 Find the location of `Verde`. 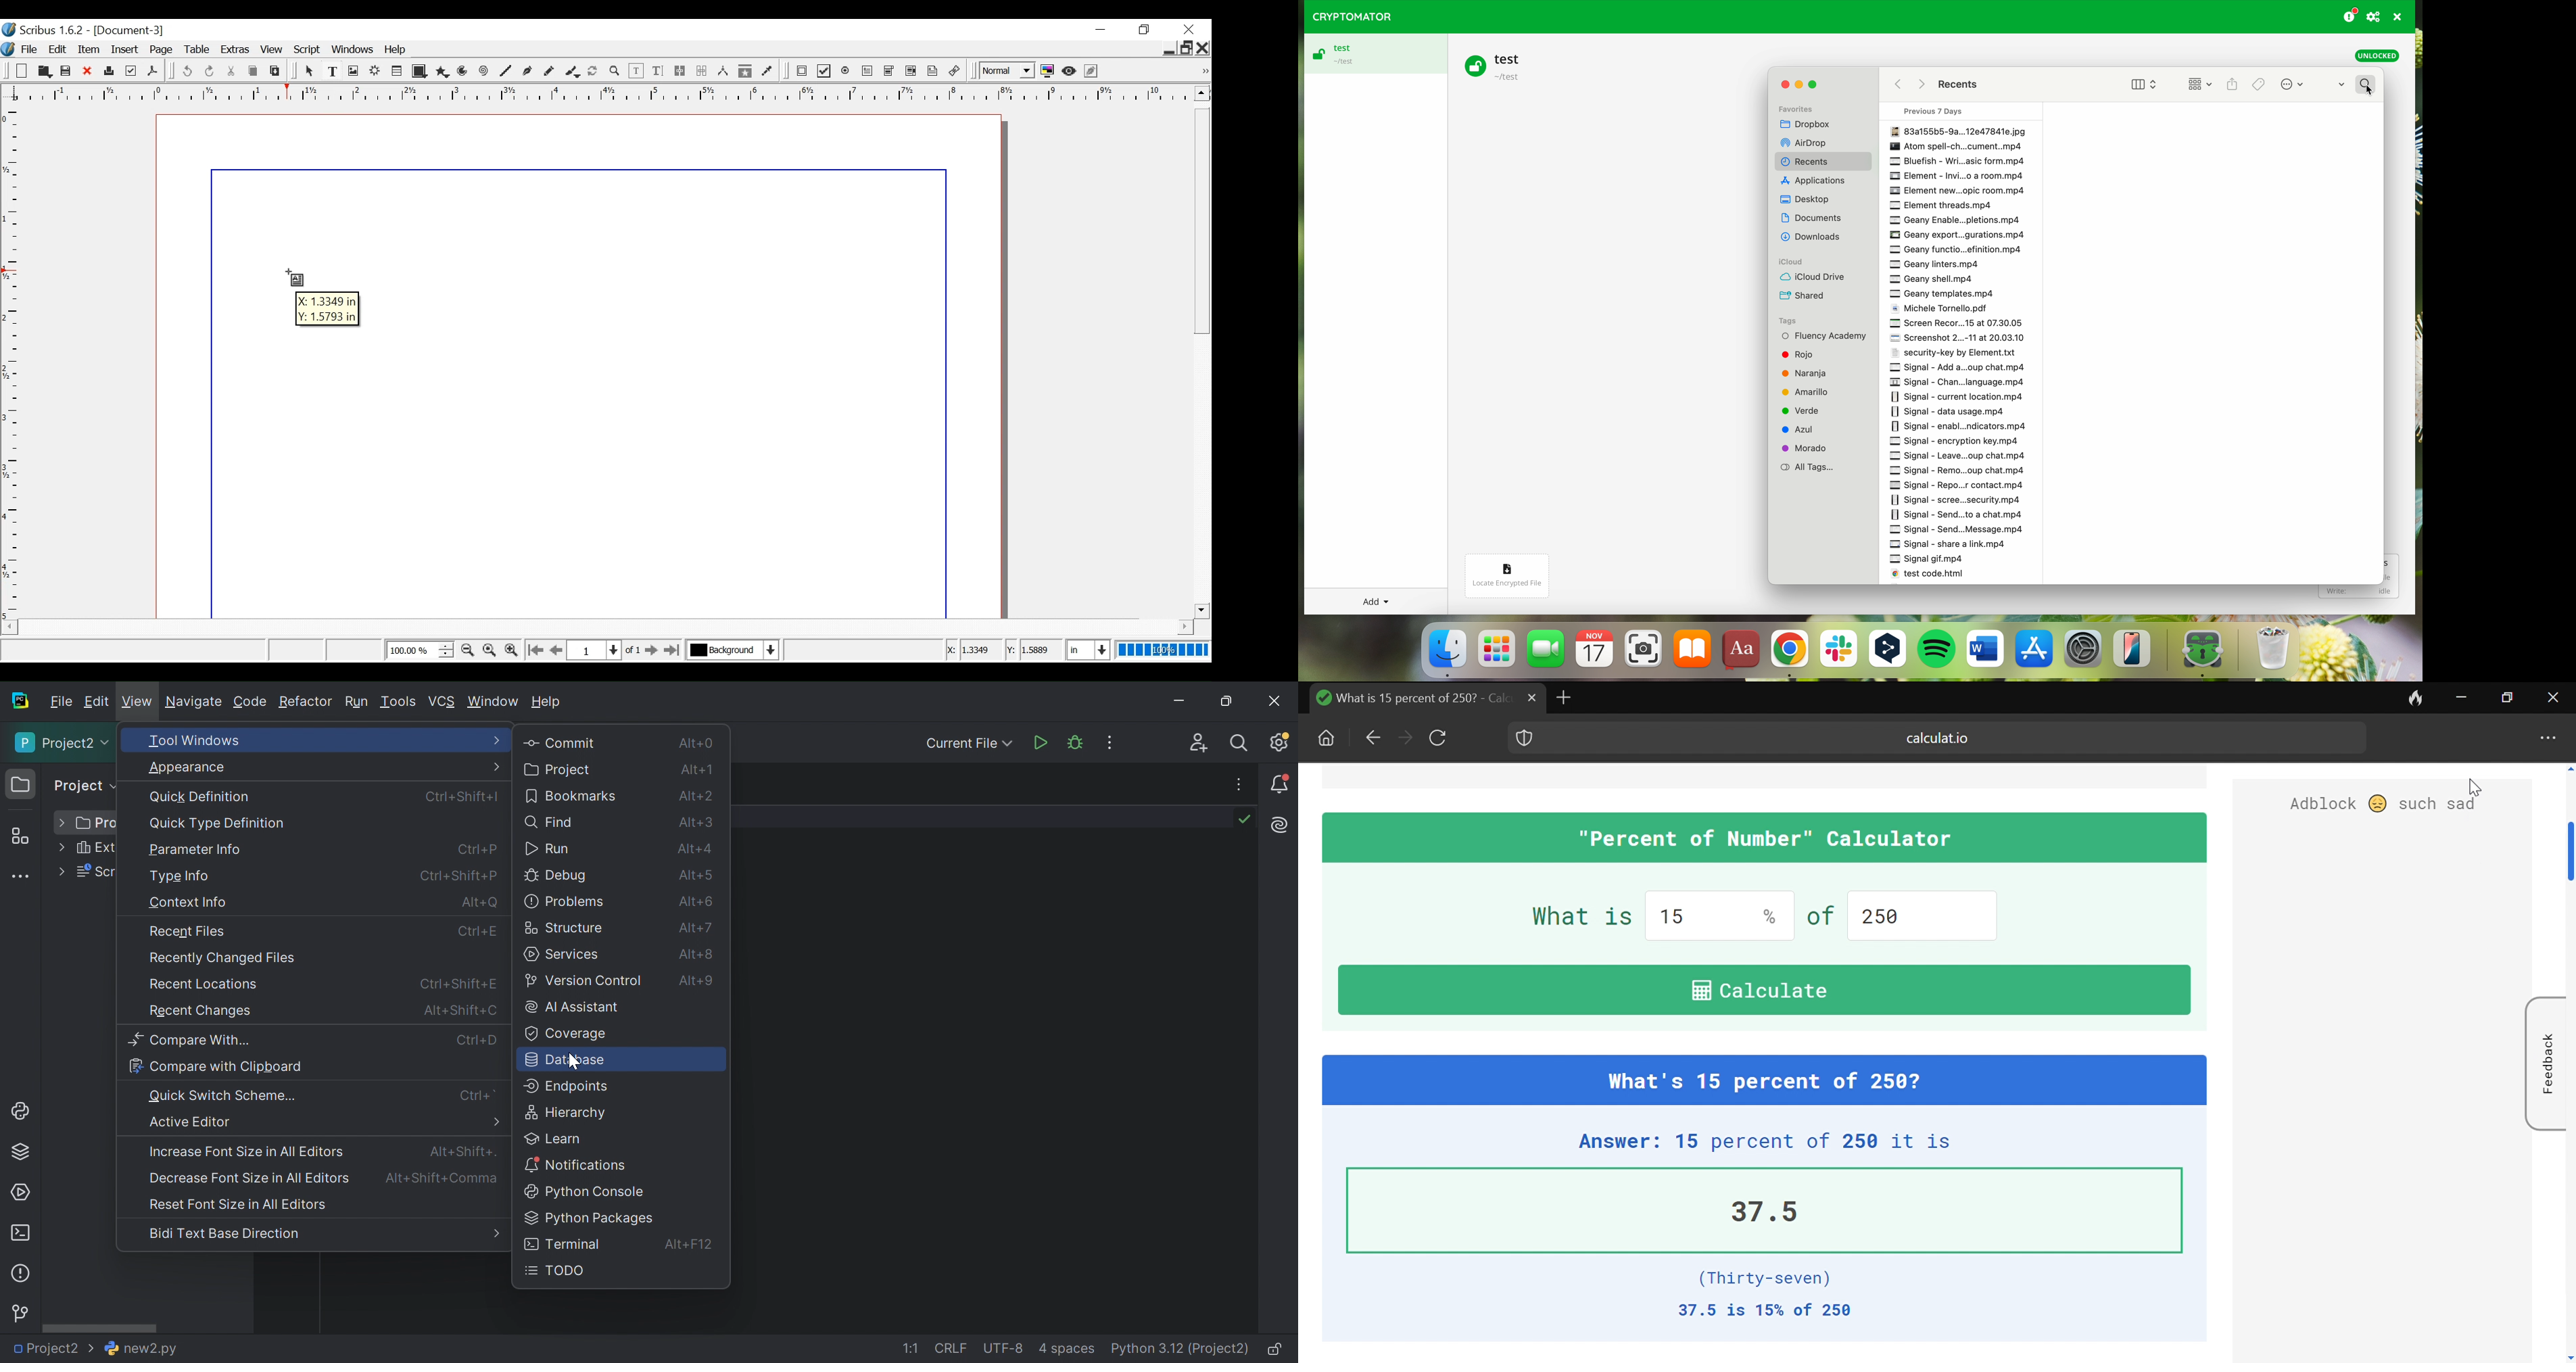

Verde is located at coordinates (1805, 410).